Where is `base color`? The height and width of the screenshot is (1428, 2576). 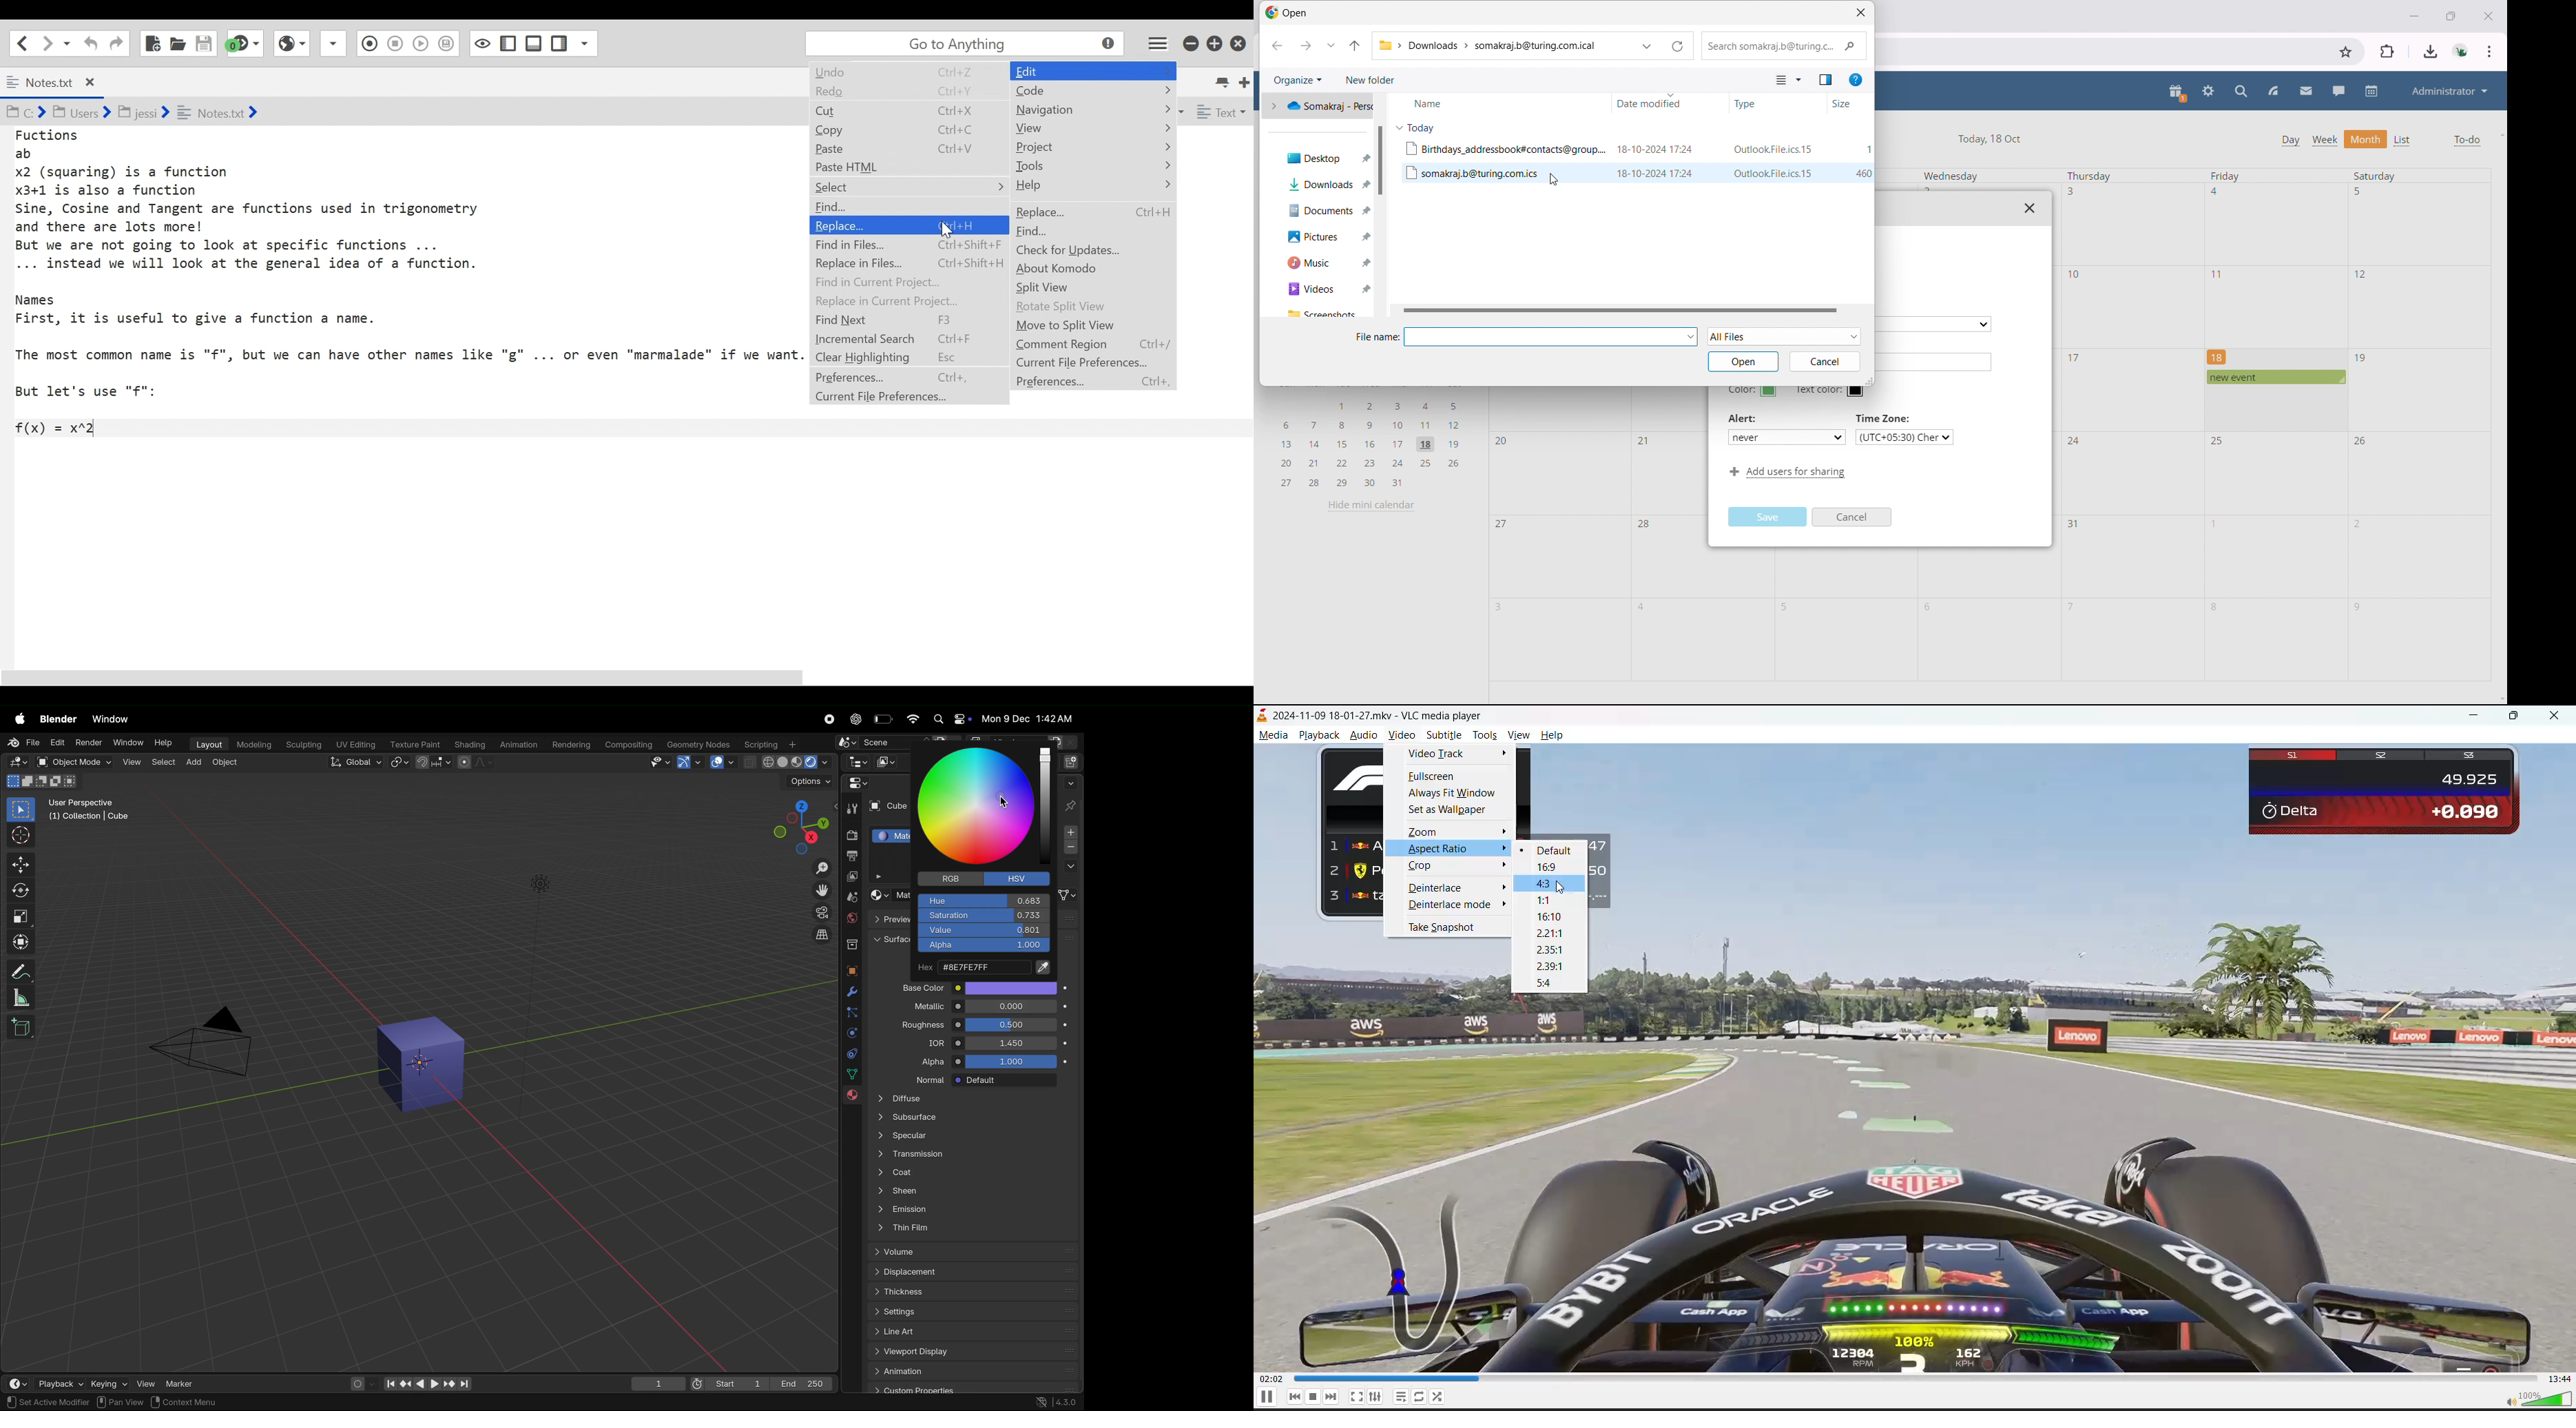
base color is located at coordinates (917, 988).